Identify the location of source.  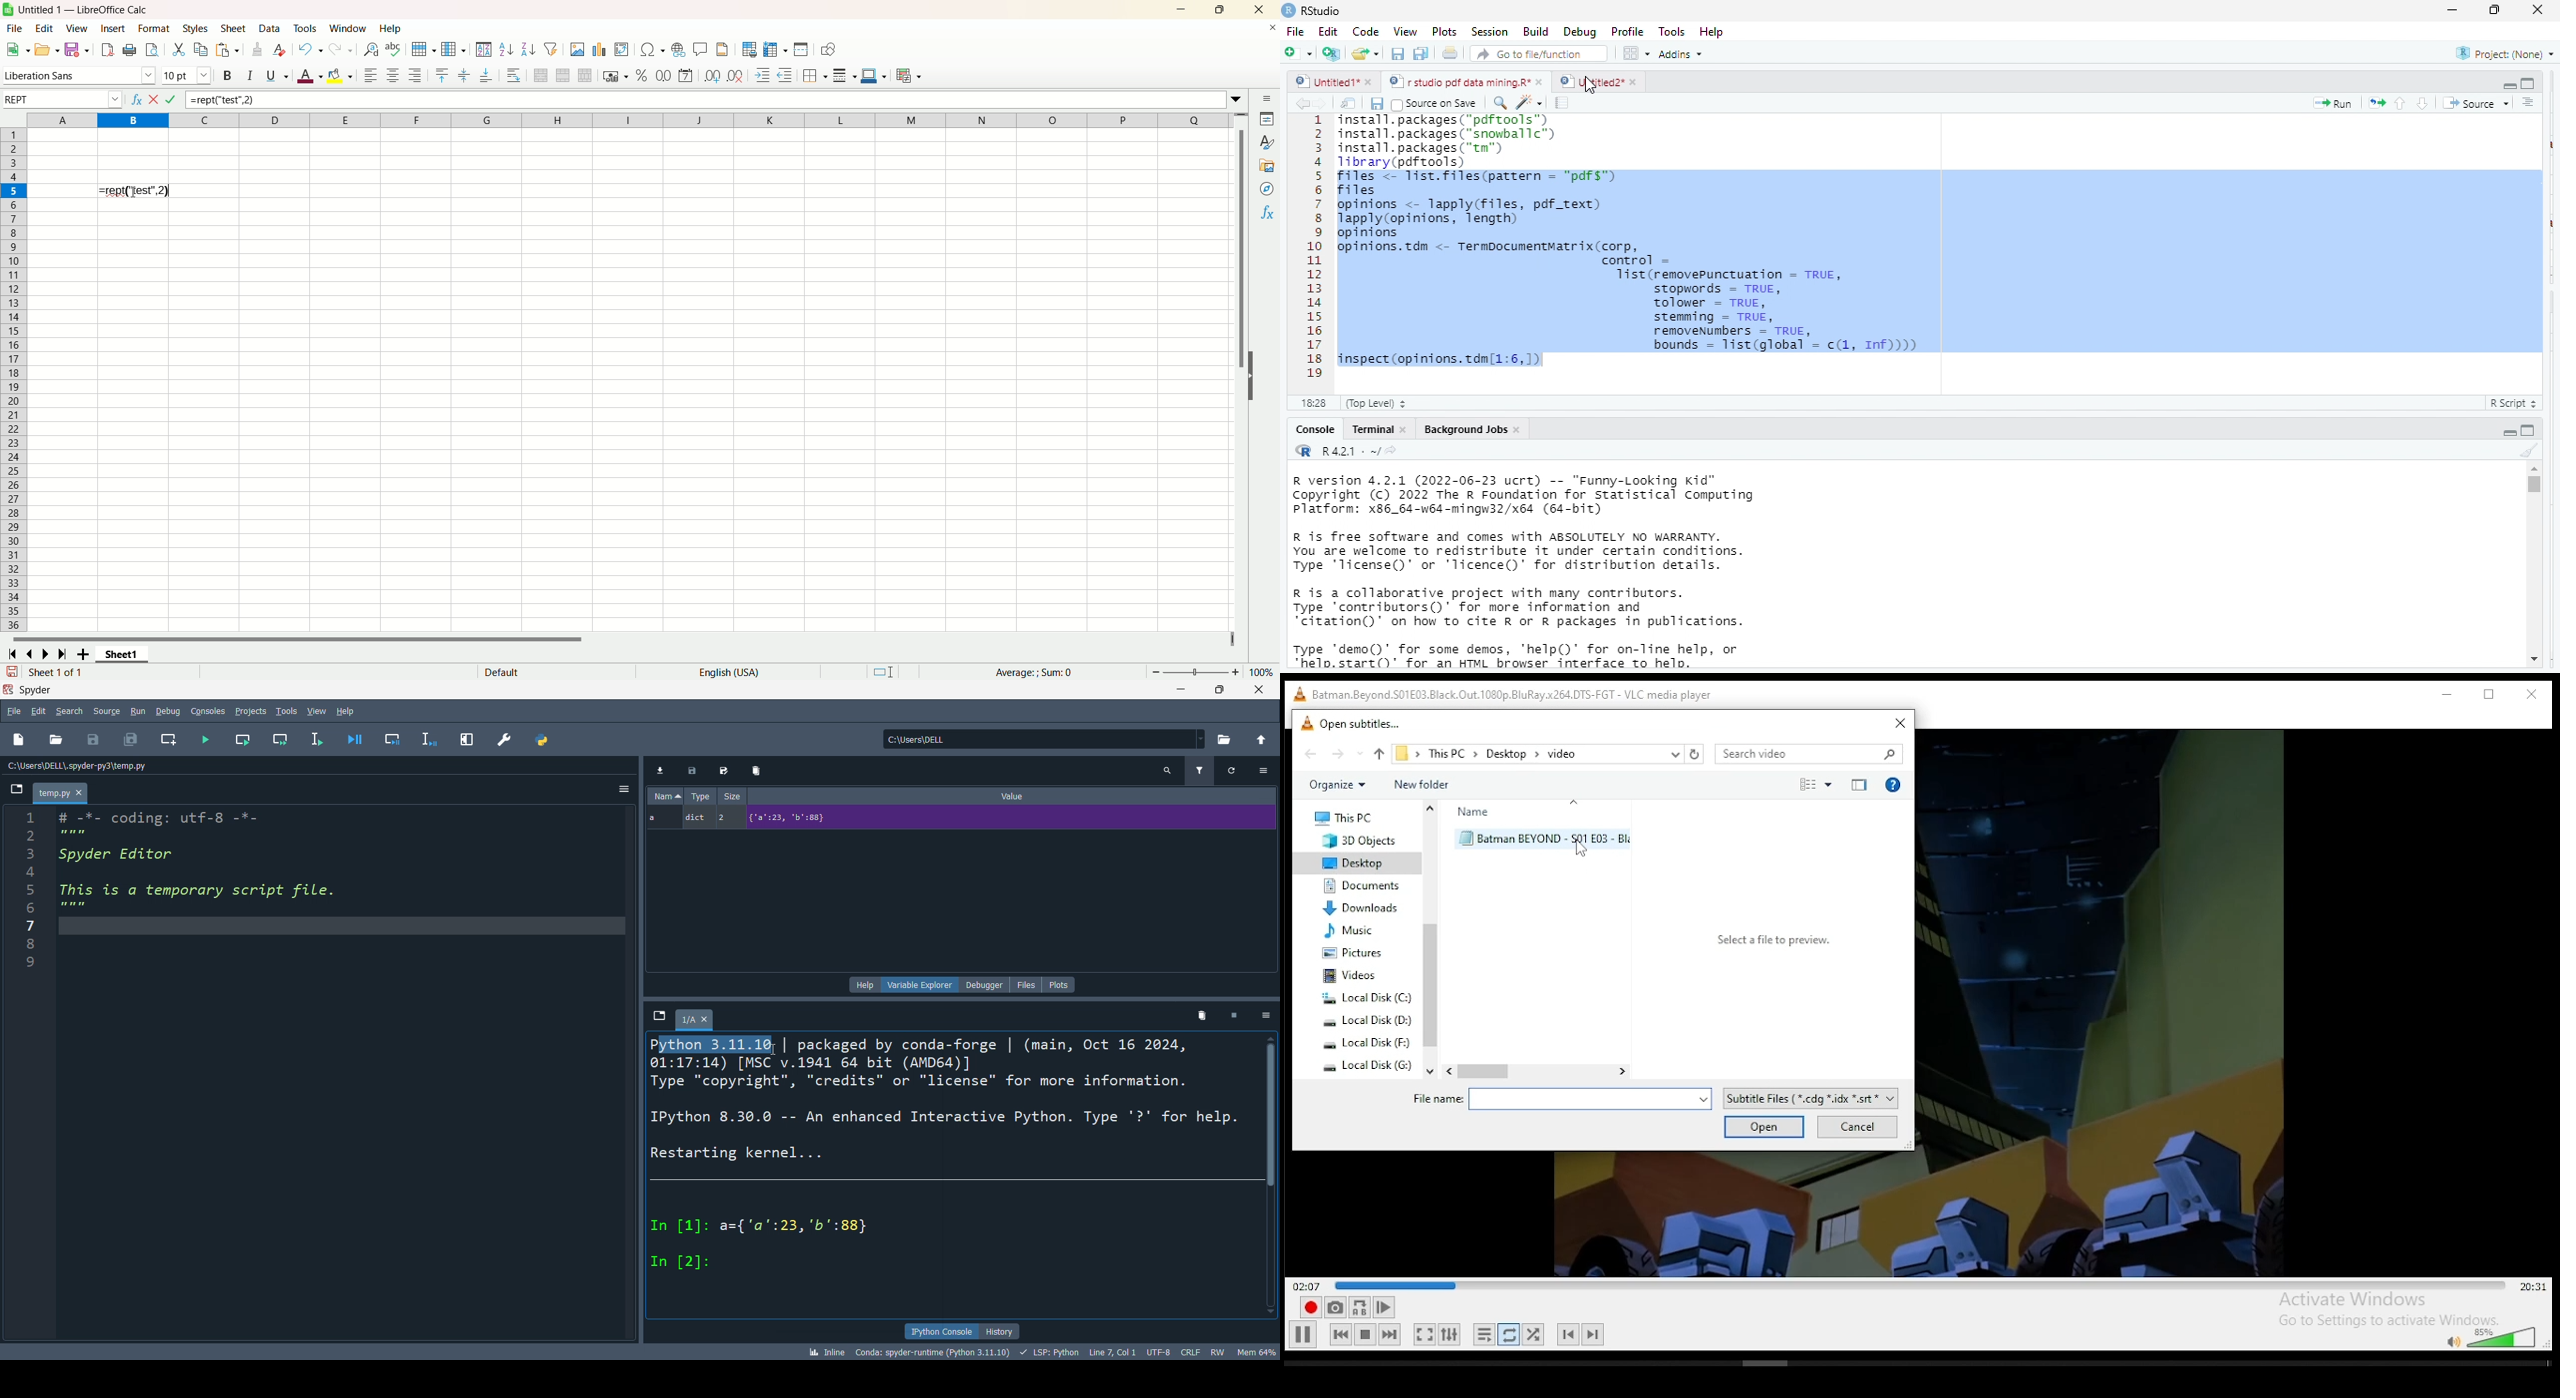
(2474, 103).